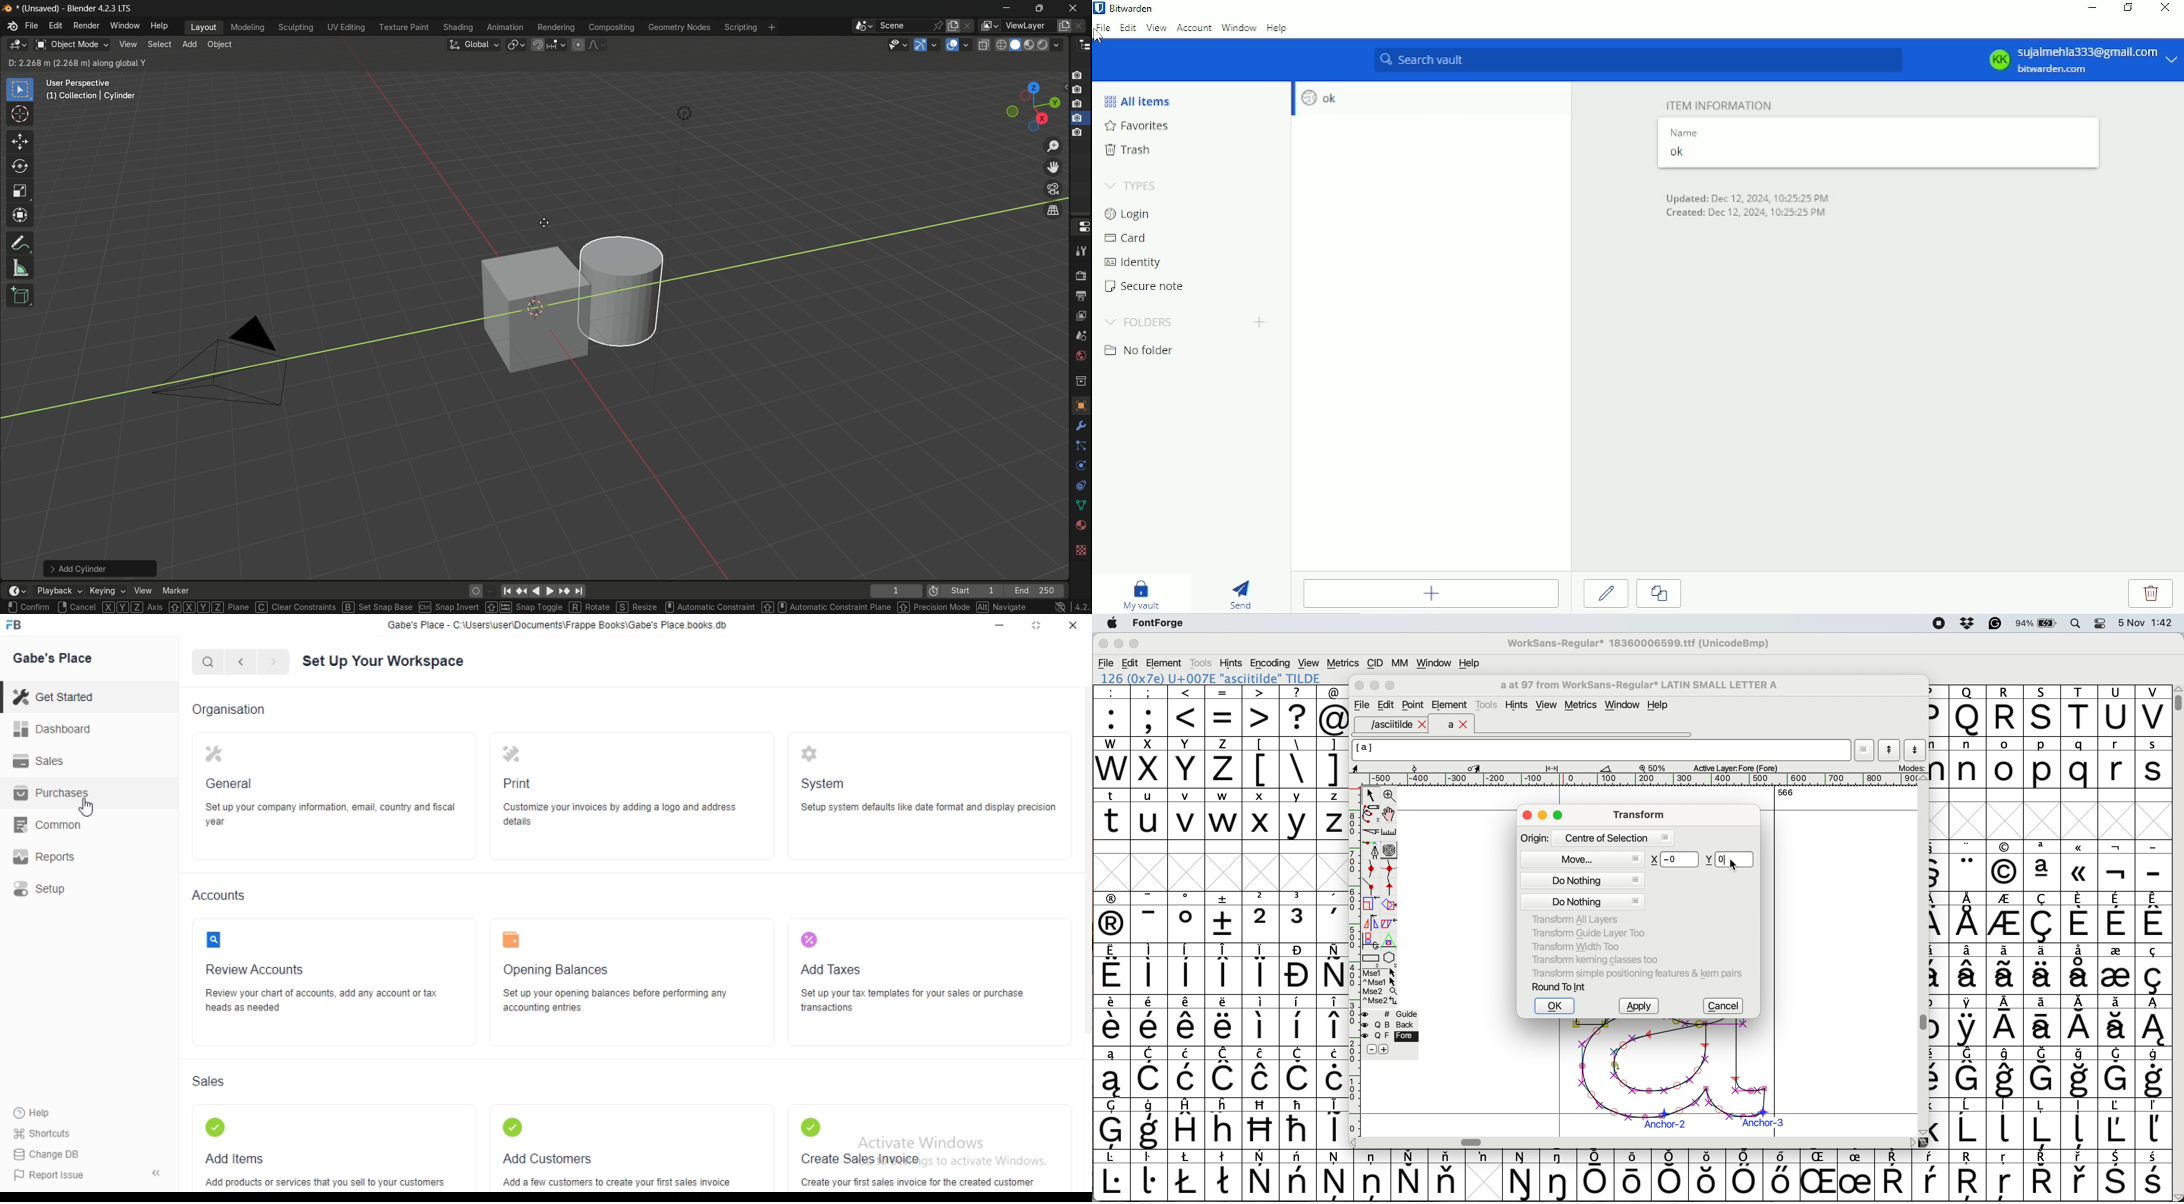 This screenshot has width=2184, height=1204. I want to click on help, so click(1470, 663).